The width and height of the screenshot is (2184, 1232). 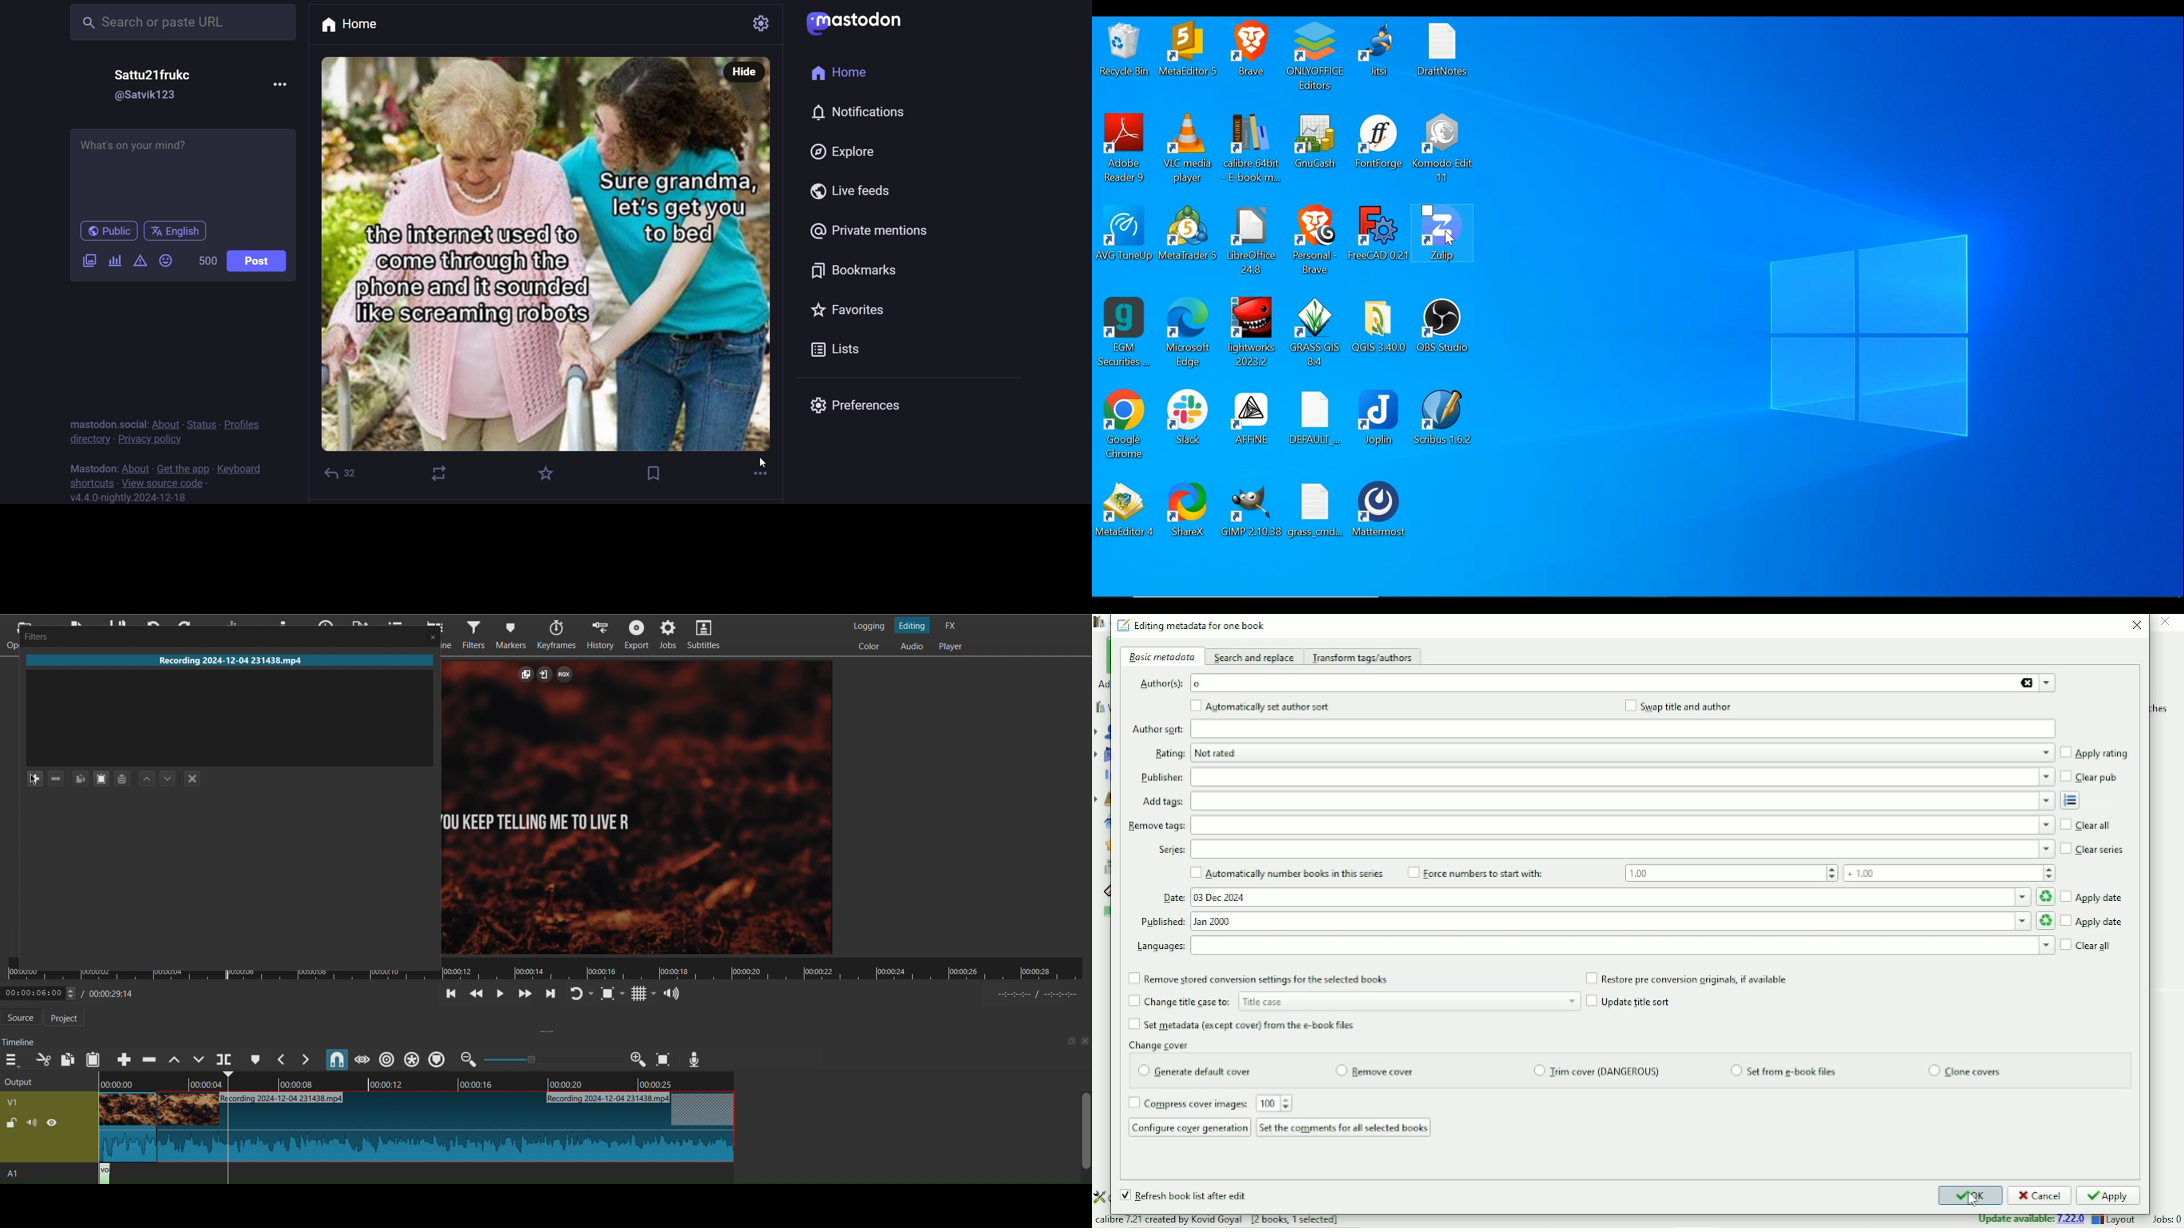 I want to click on Keyframes, so click(x=558, y=635).